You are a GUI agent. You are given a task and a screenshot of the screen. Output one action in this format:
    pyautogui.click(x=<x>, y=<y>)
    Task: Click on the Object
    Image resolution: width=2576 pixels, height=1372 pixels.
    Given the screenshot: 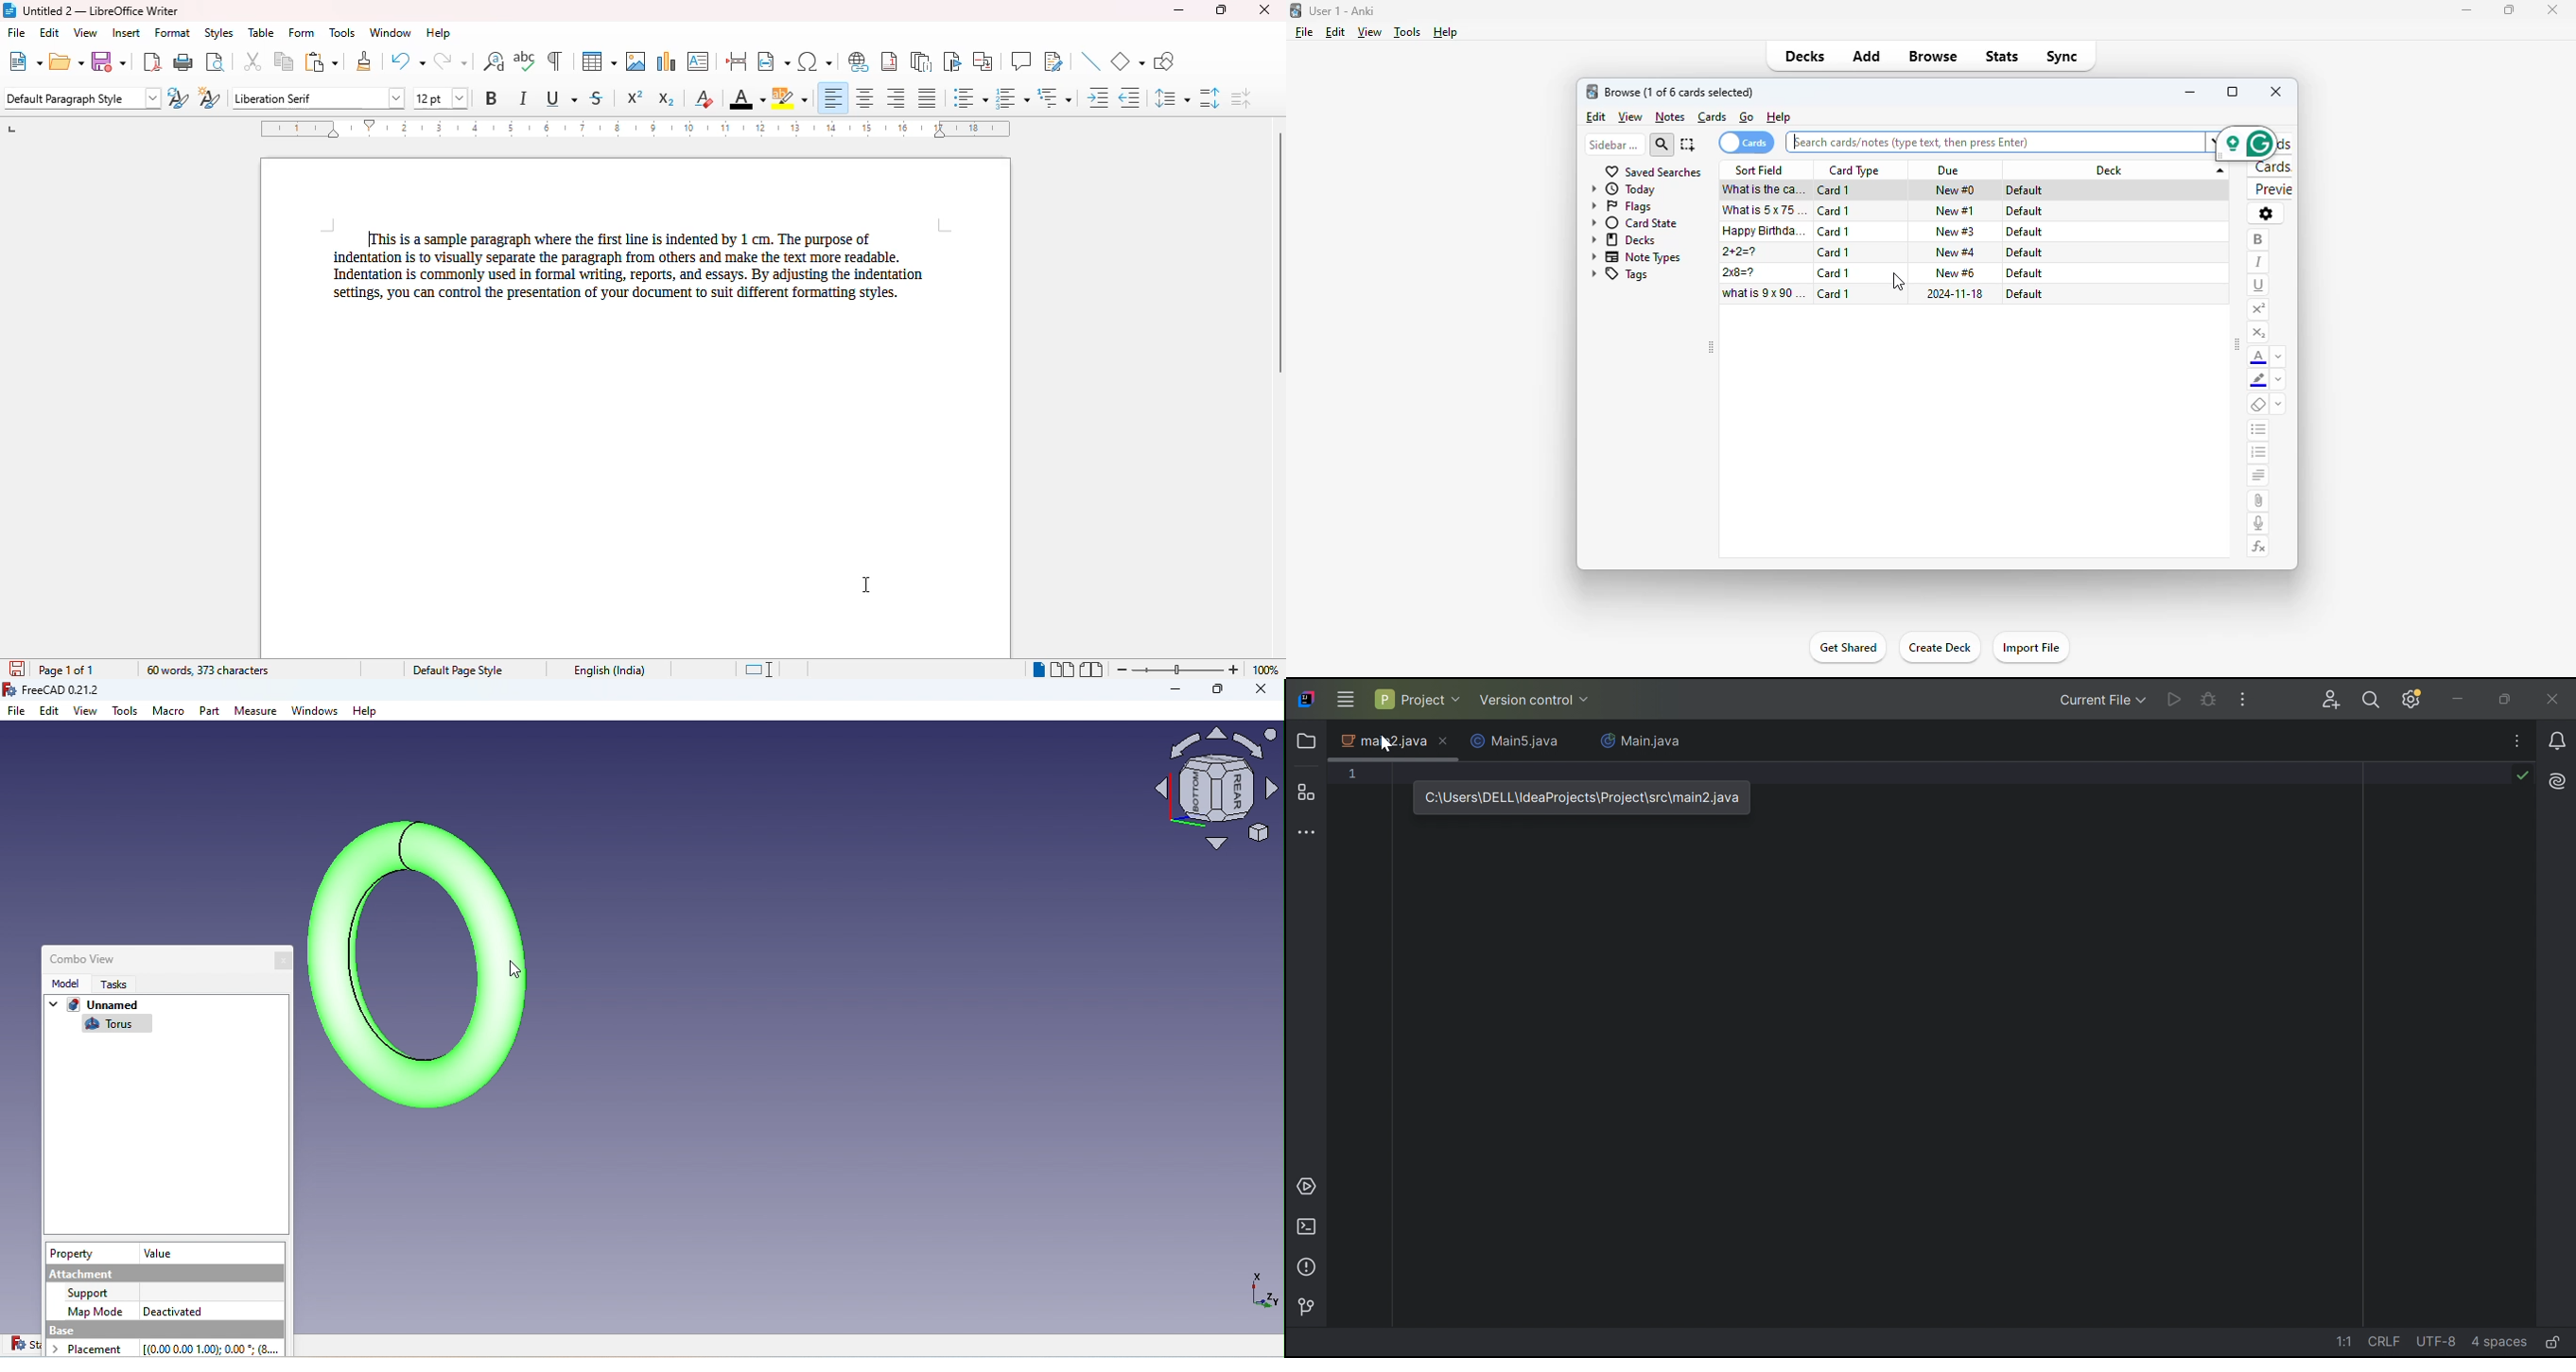 What is the action you would take?
    pyautogui.click(x=420, y=959)
    